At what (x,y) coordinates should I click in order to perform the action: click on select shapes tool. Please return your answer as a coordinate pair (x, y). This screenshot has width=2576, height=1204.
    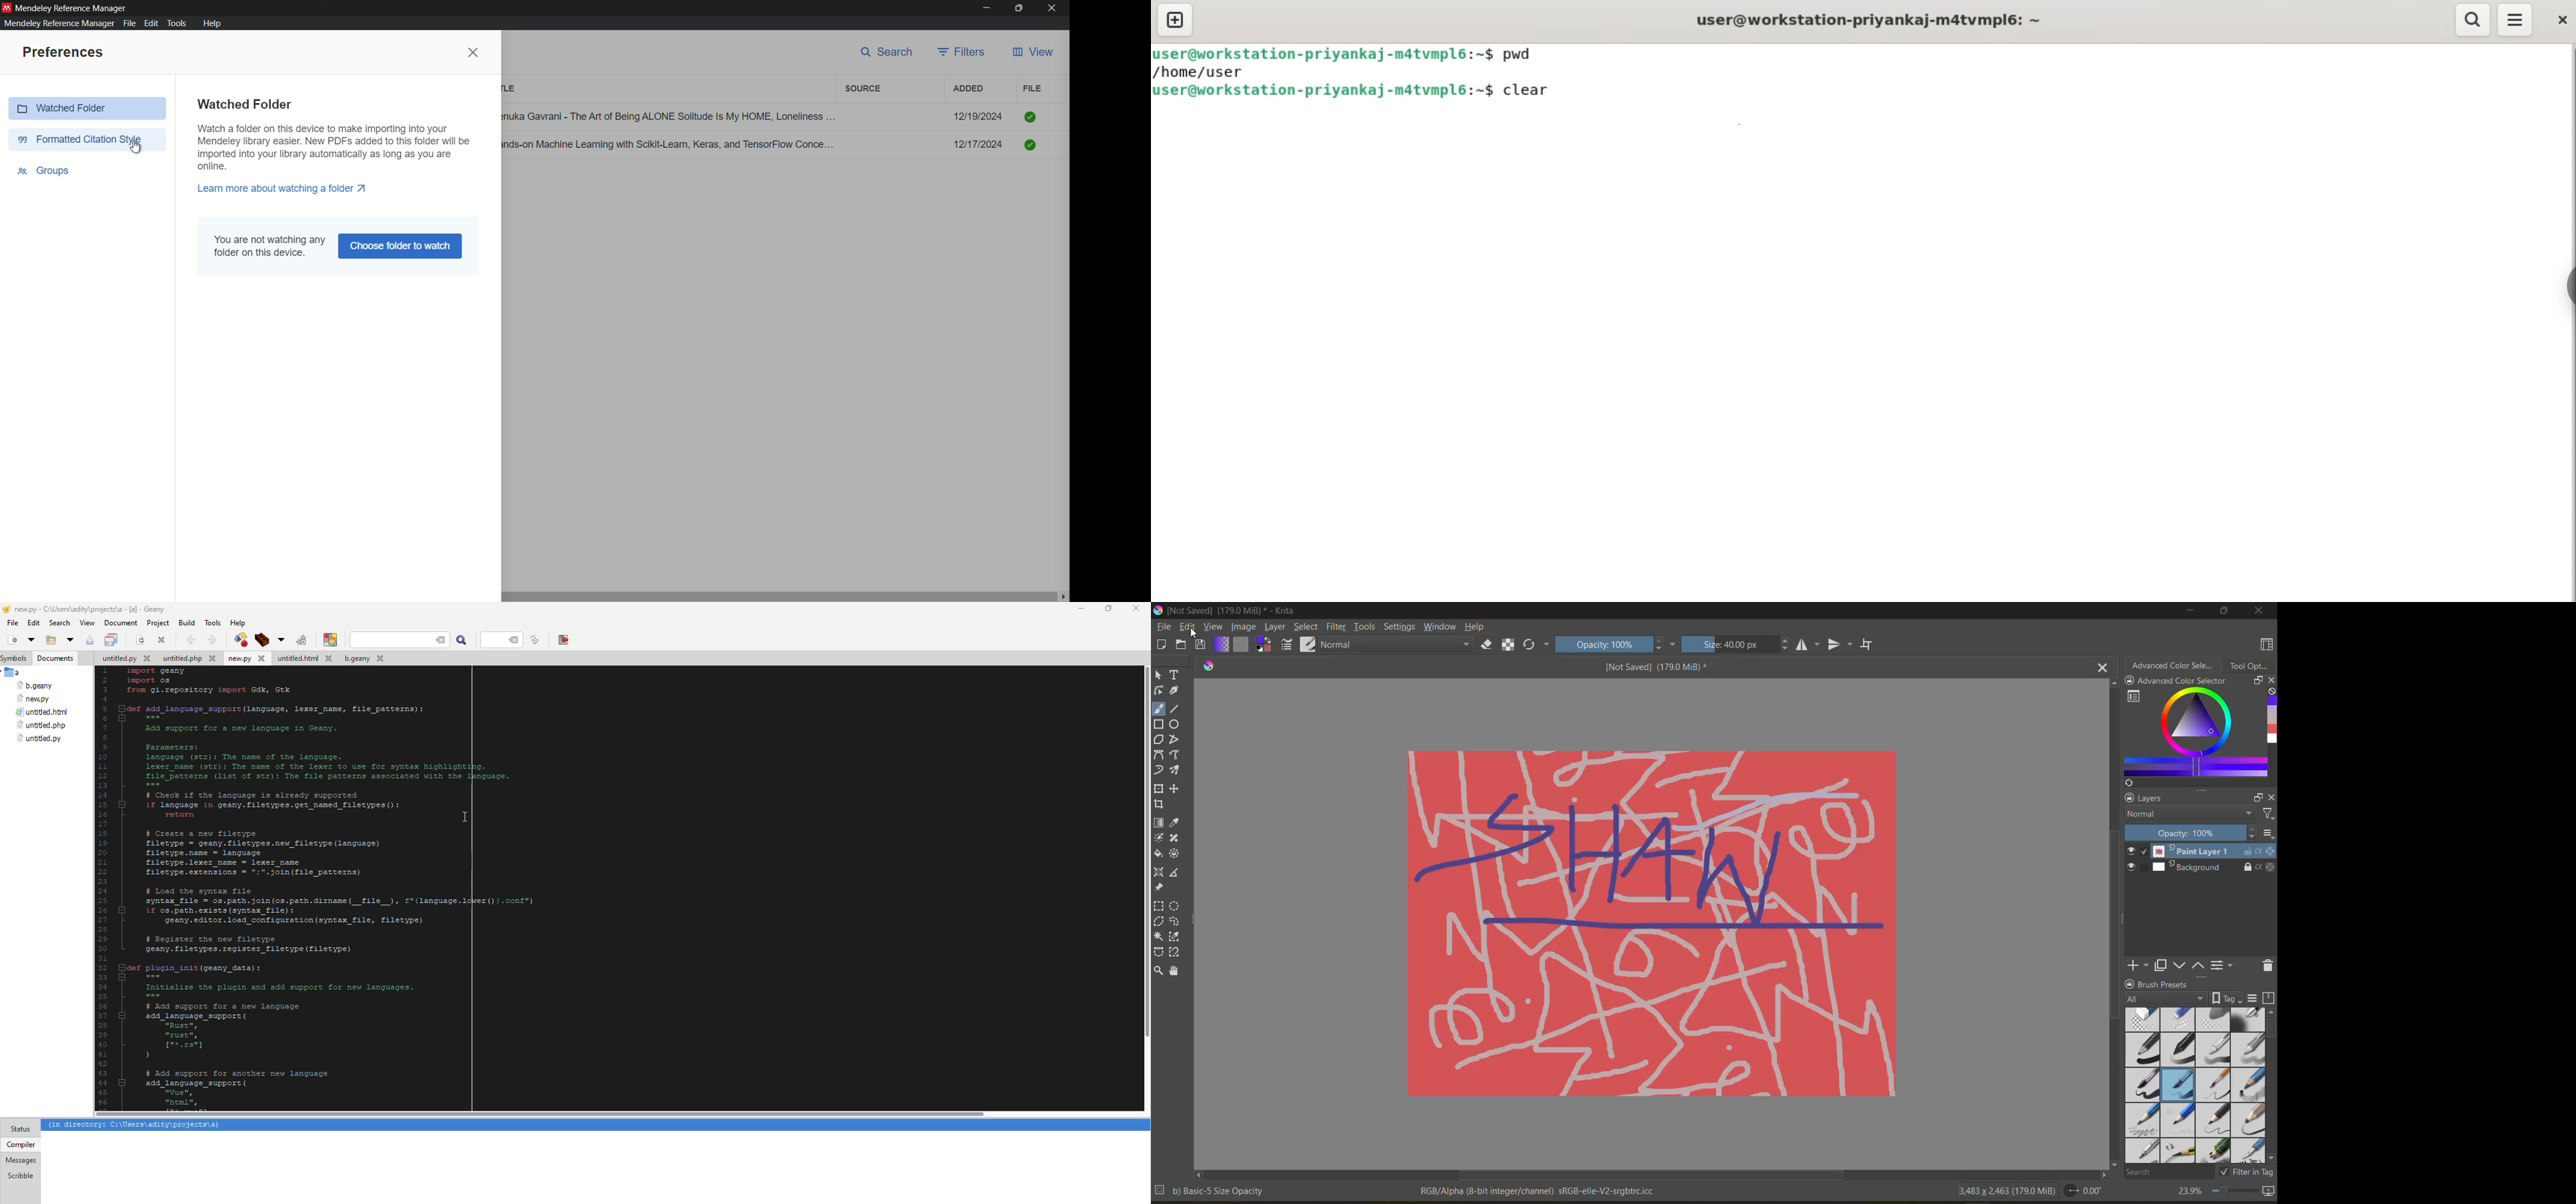
    Looking at the image, I should click on (1159, 675).